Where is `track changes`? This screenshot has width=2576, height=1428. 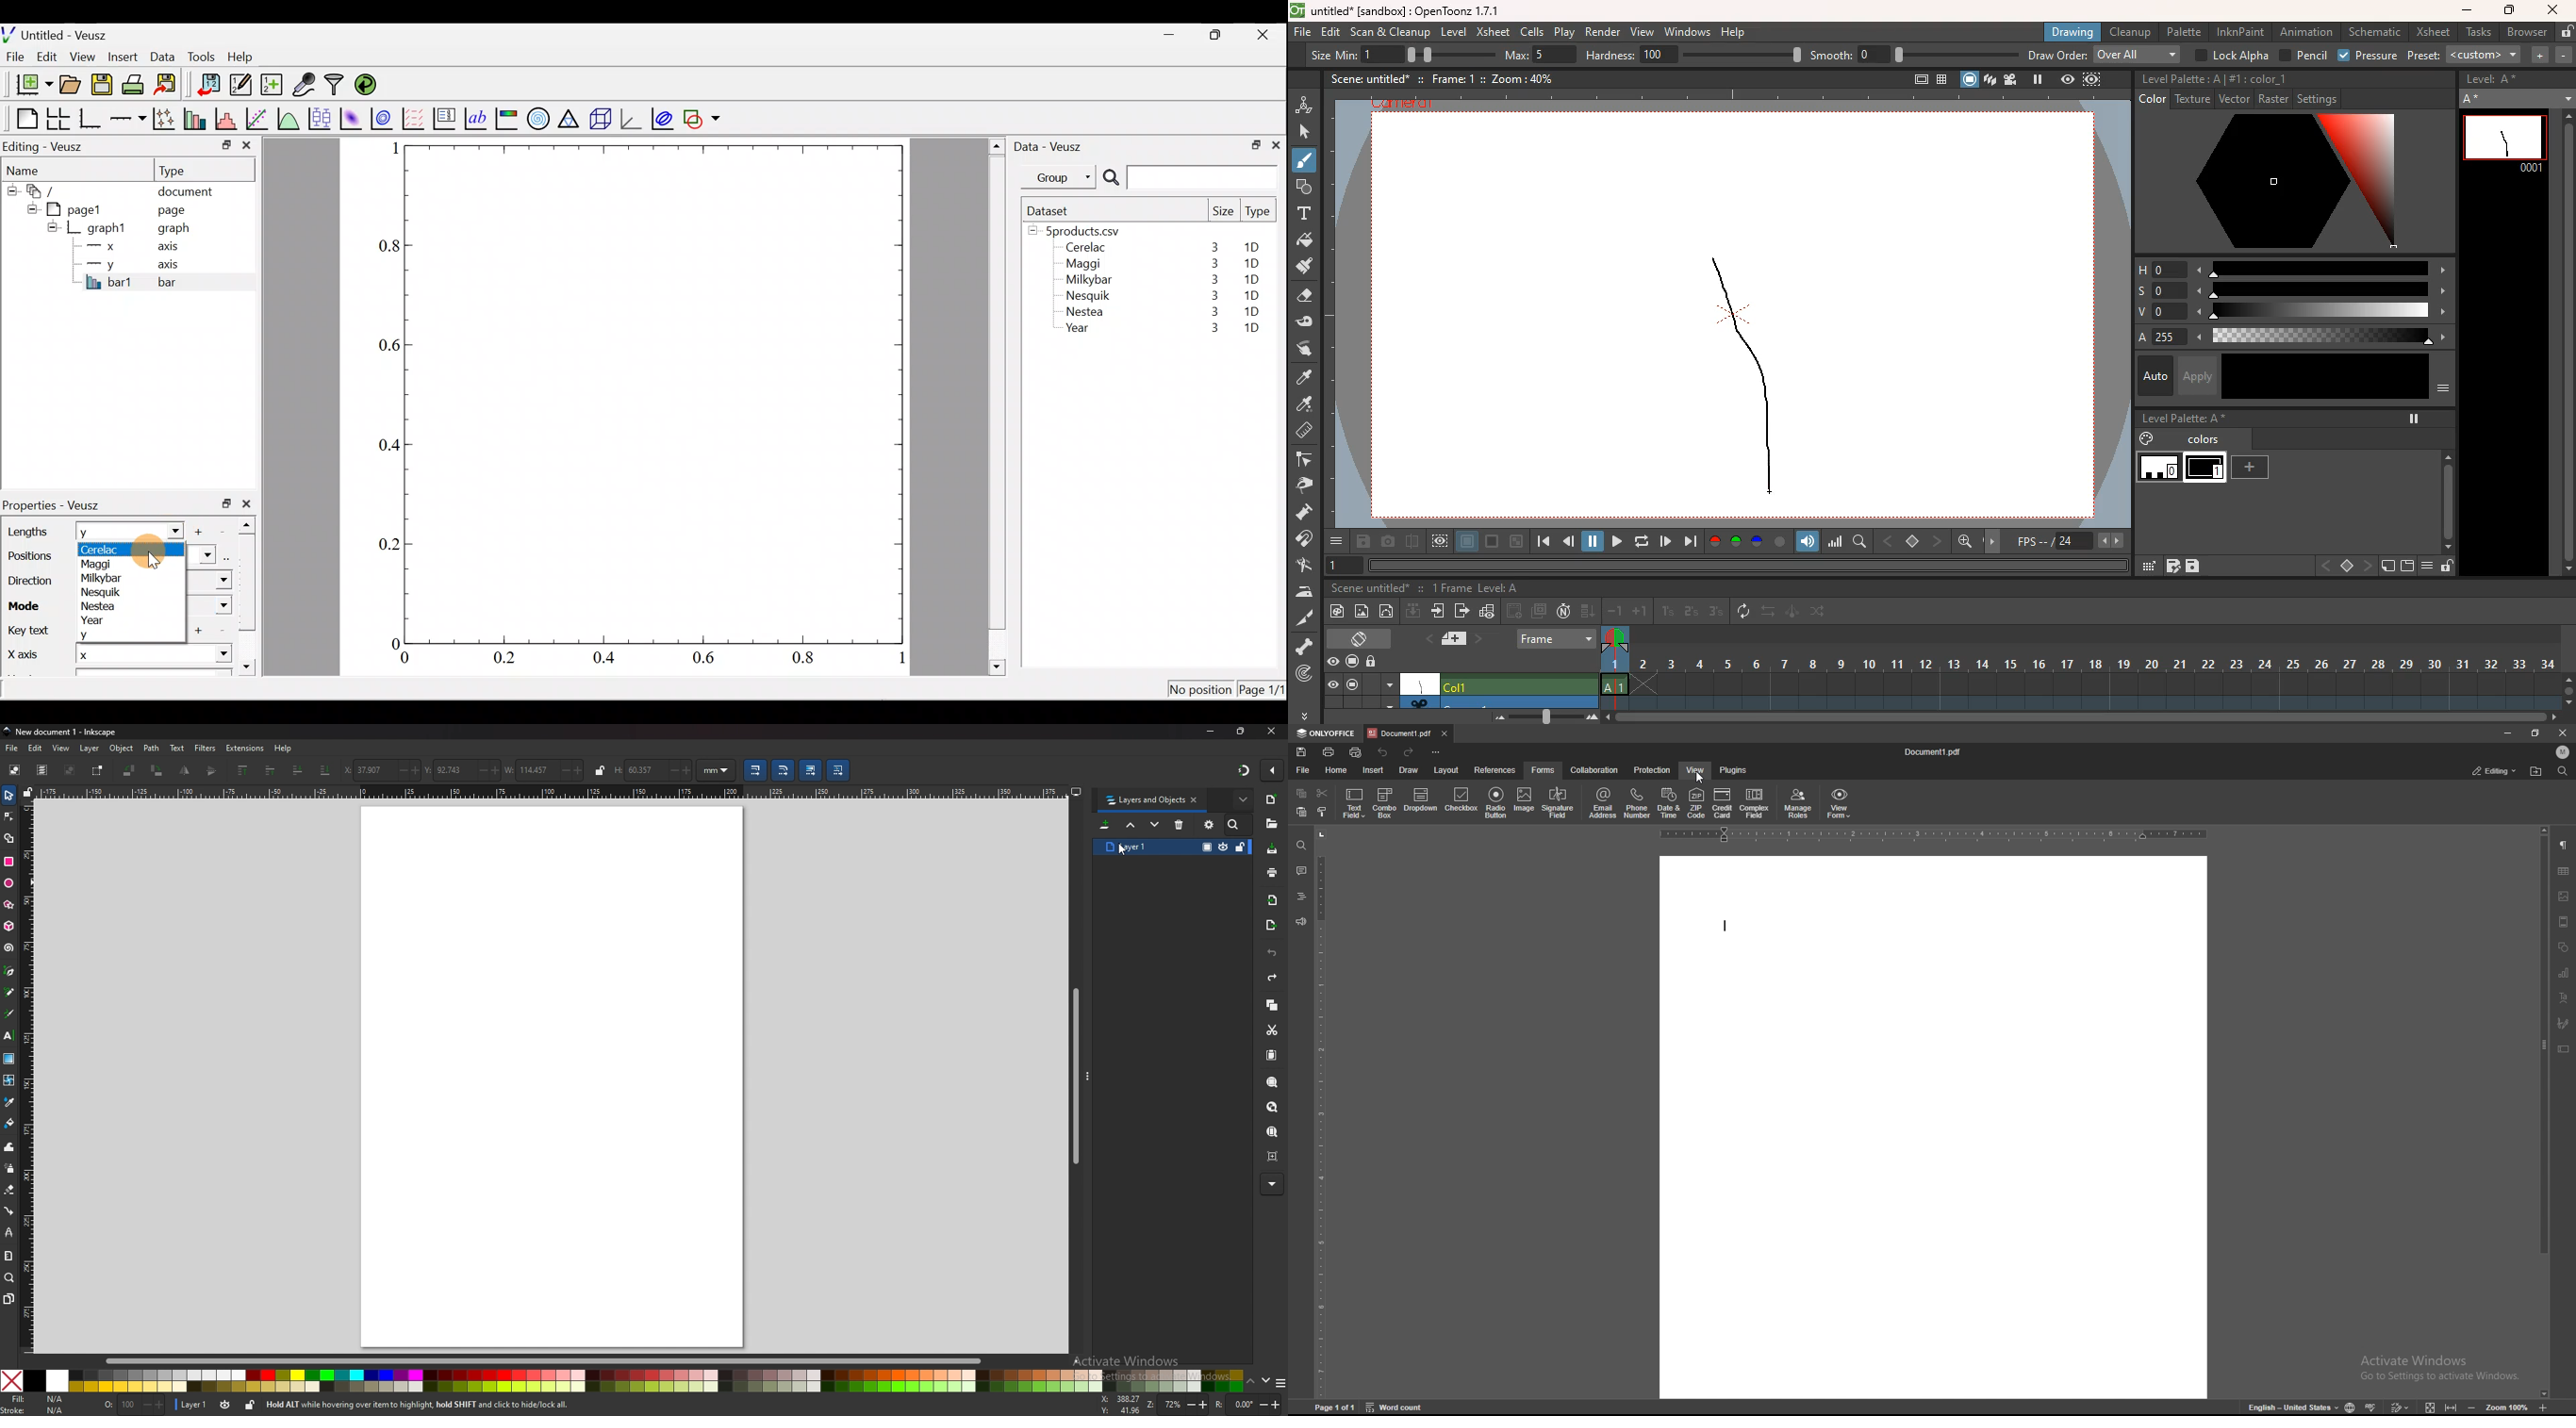
track changes is located at coordinates (2402, 1407).